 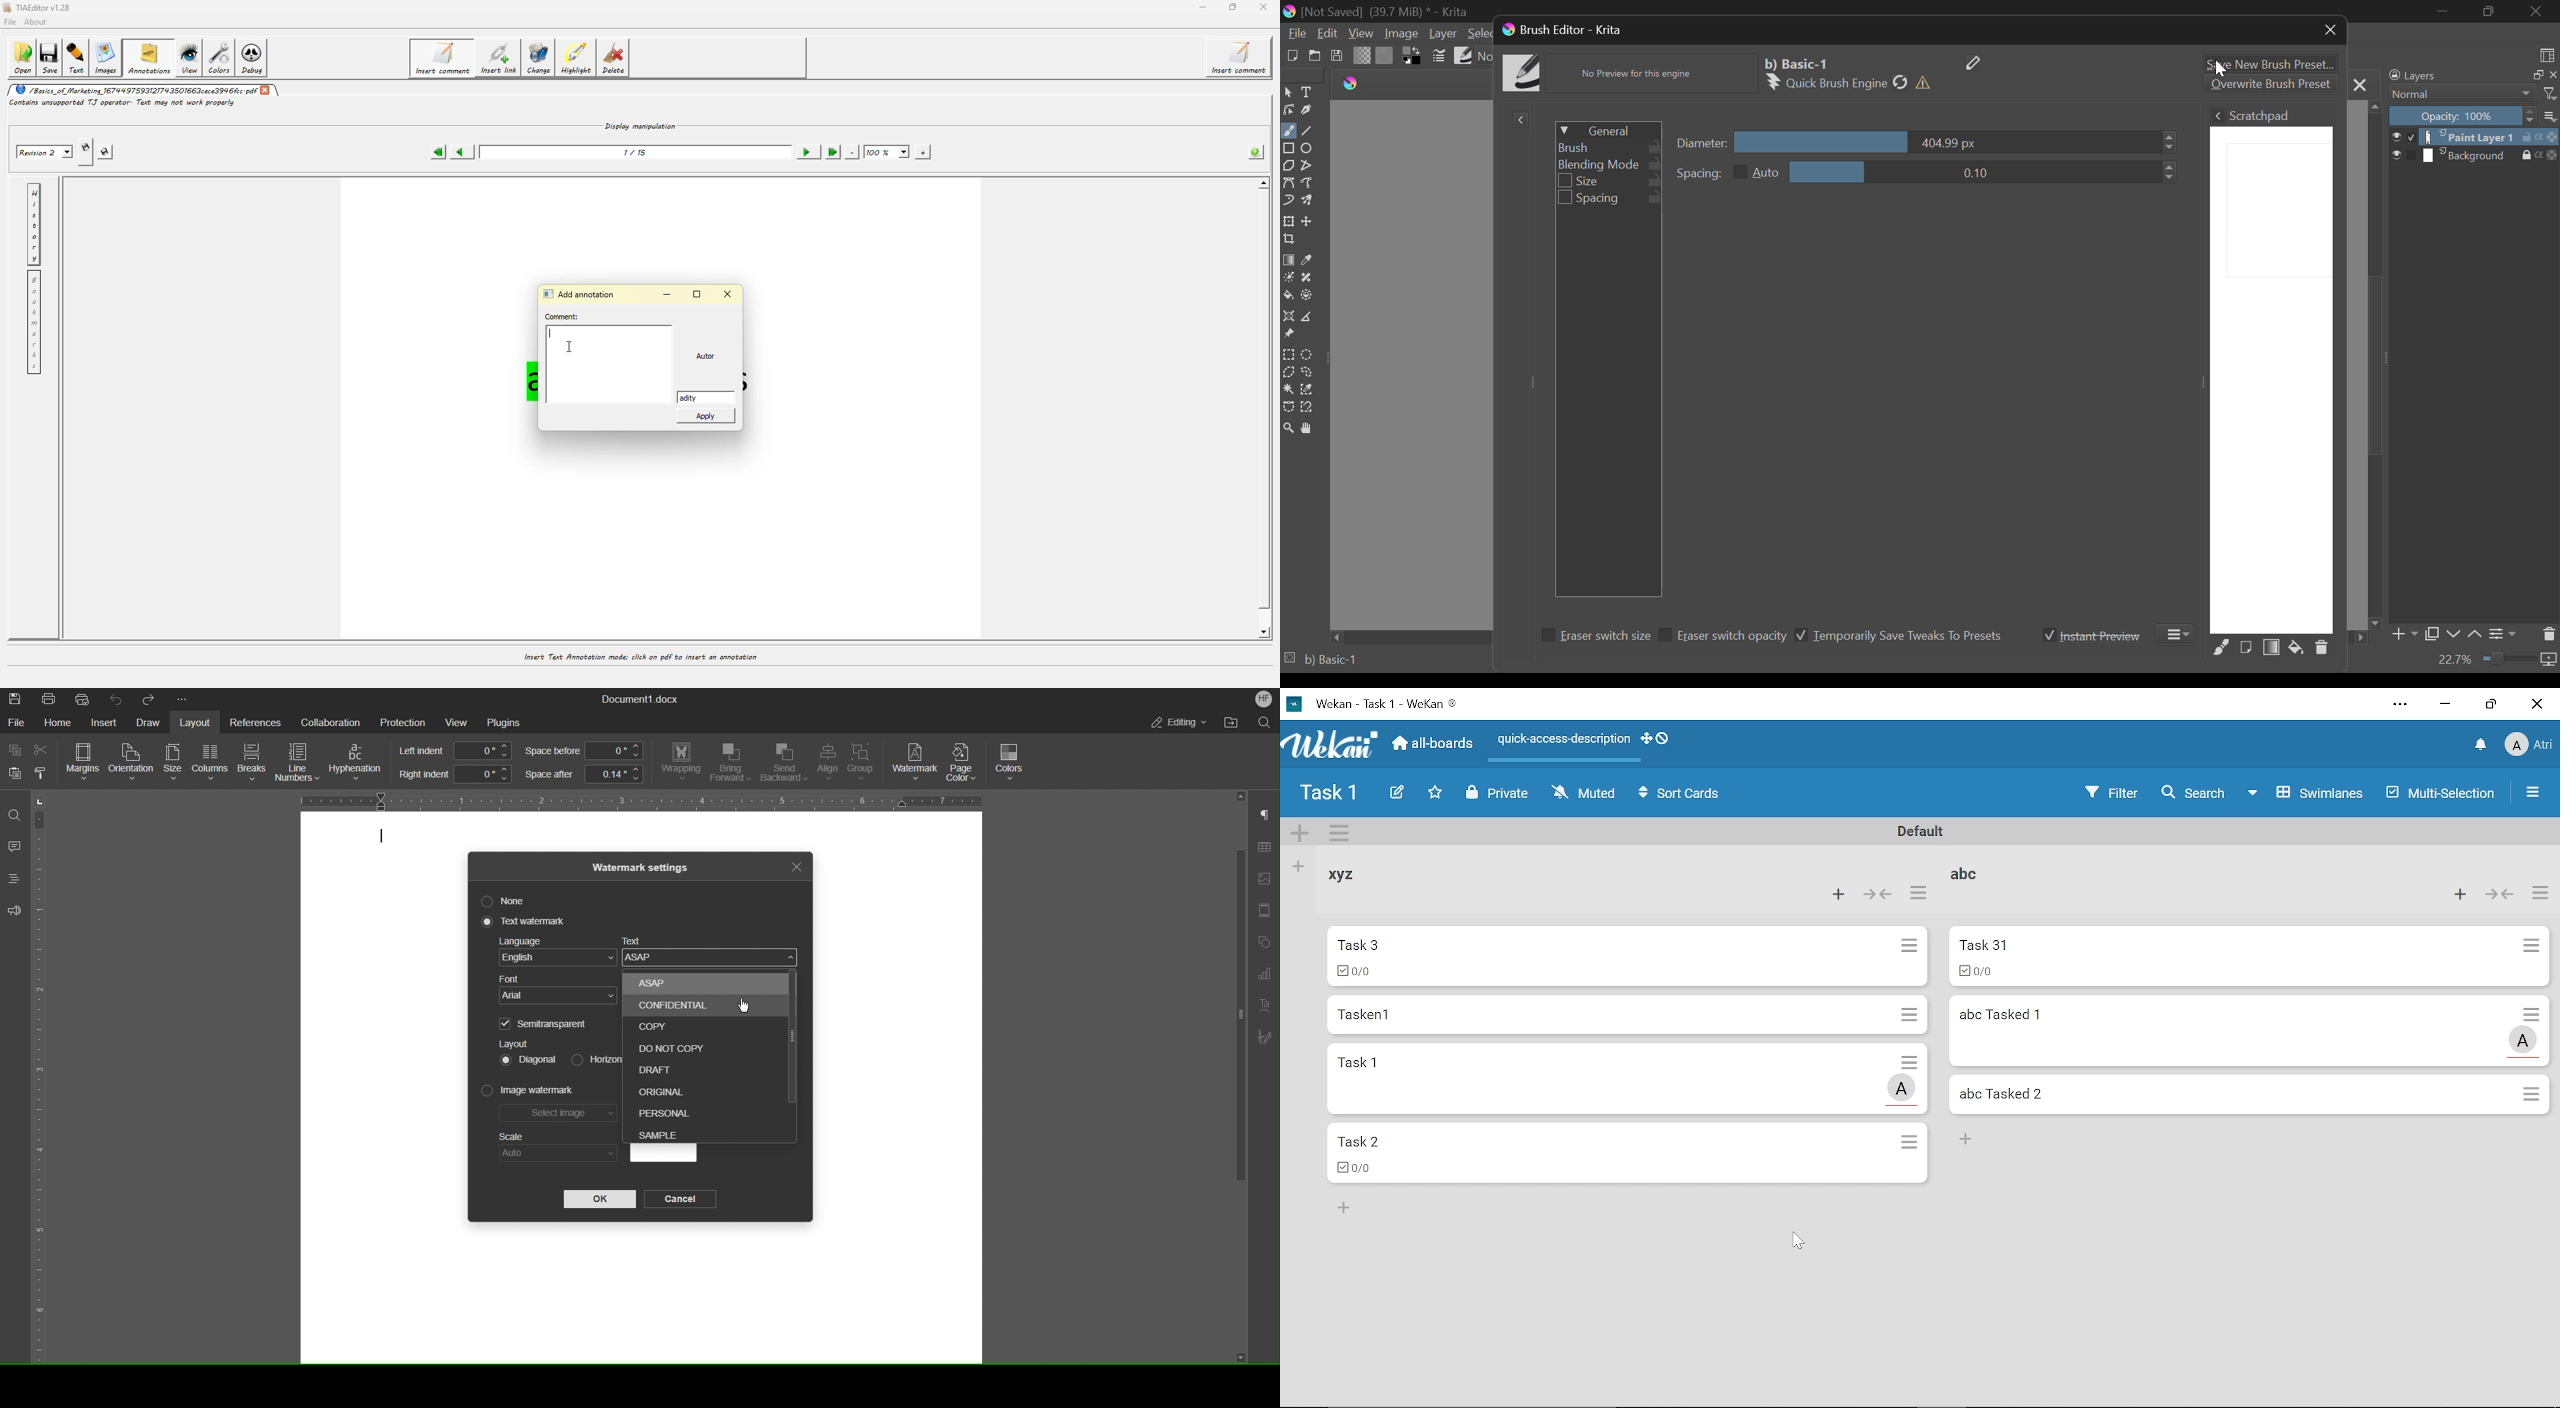 I want to click on Open, so click(x=1313, y=55).